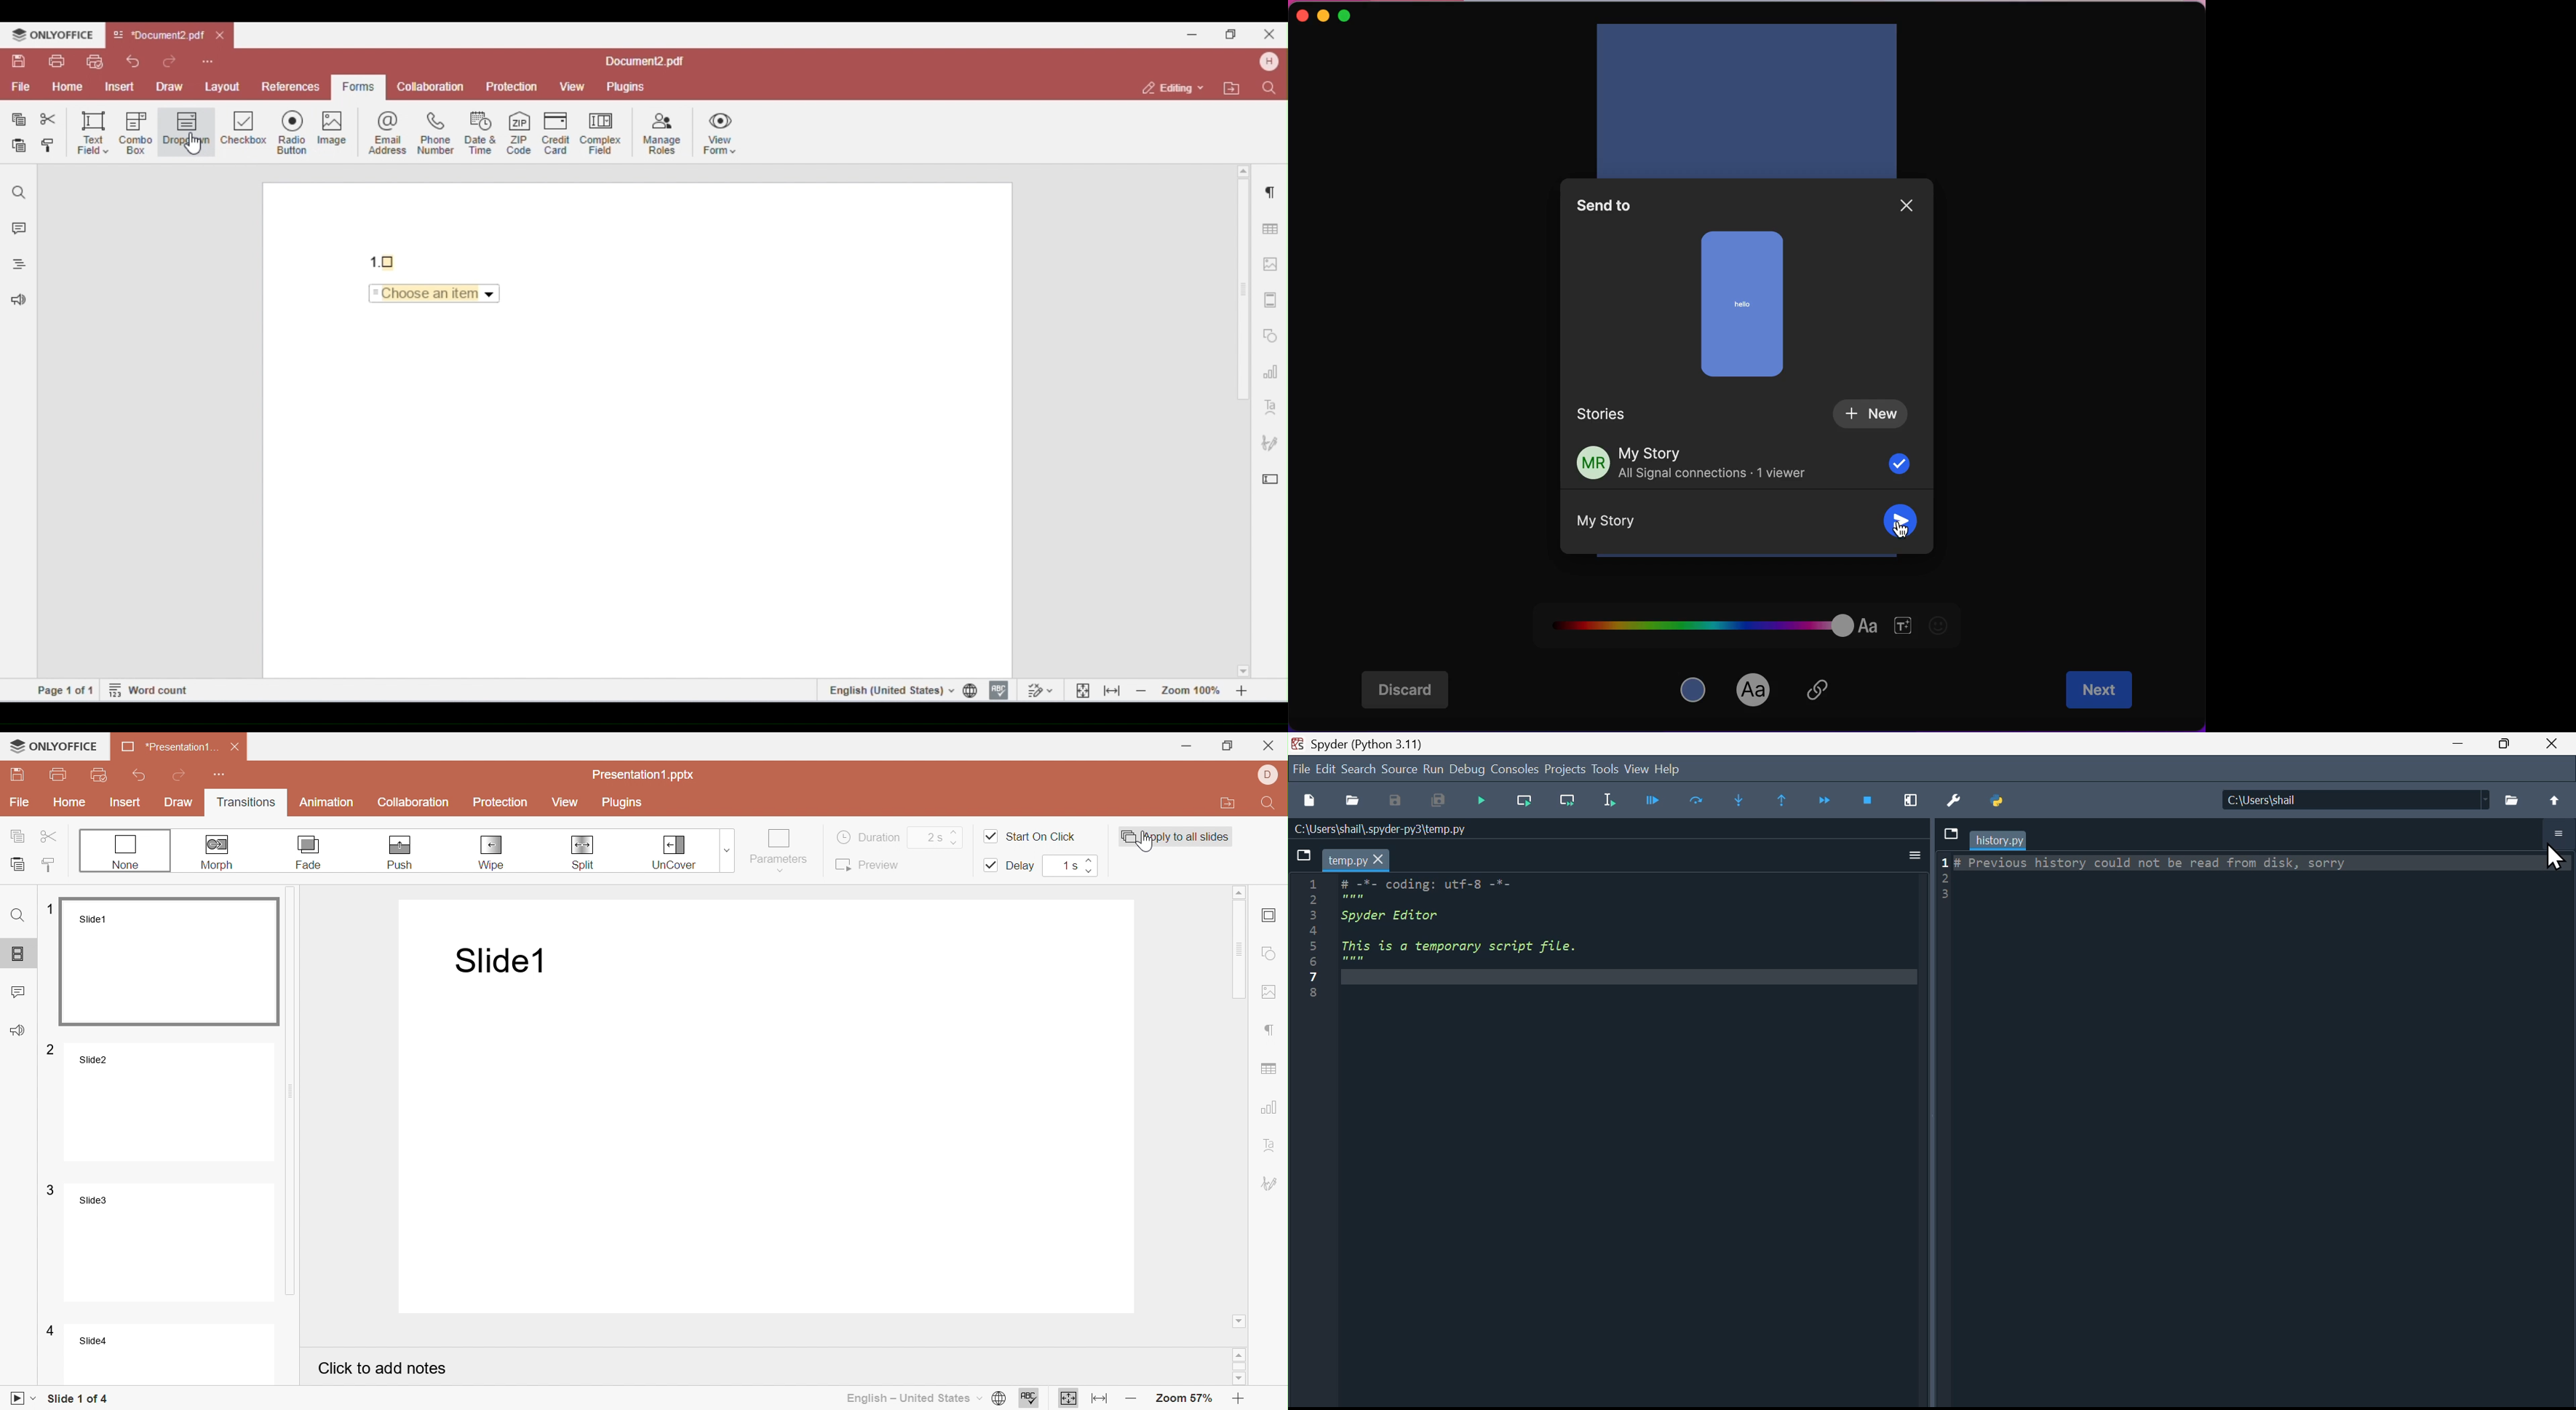  I want to click on New file, so click(1307, 799).